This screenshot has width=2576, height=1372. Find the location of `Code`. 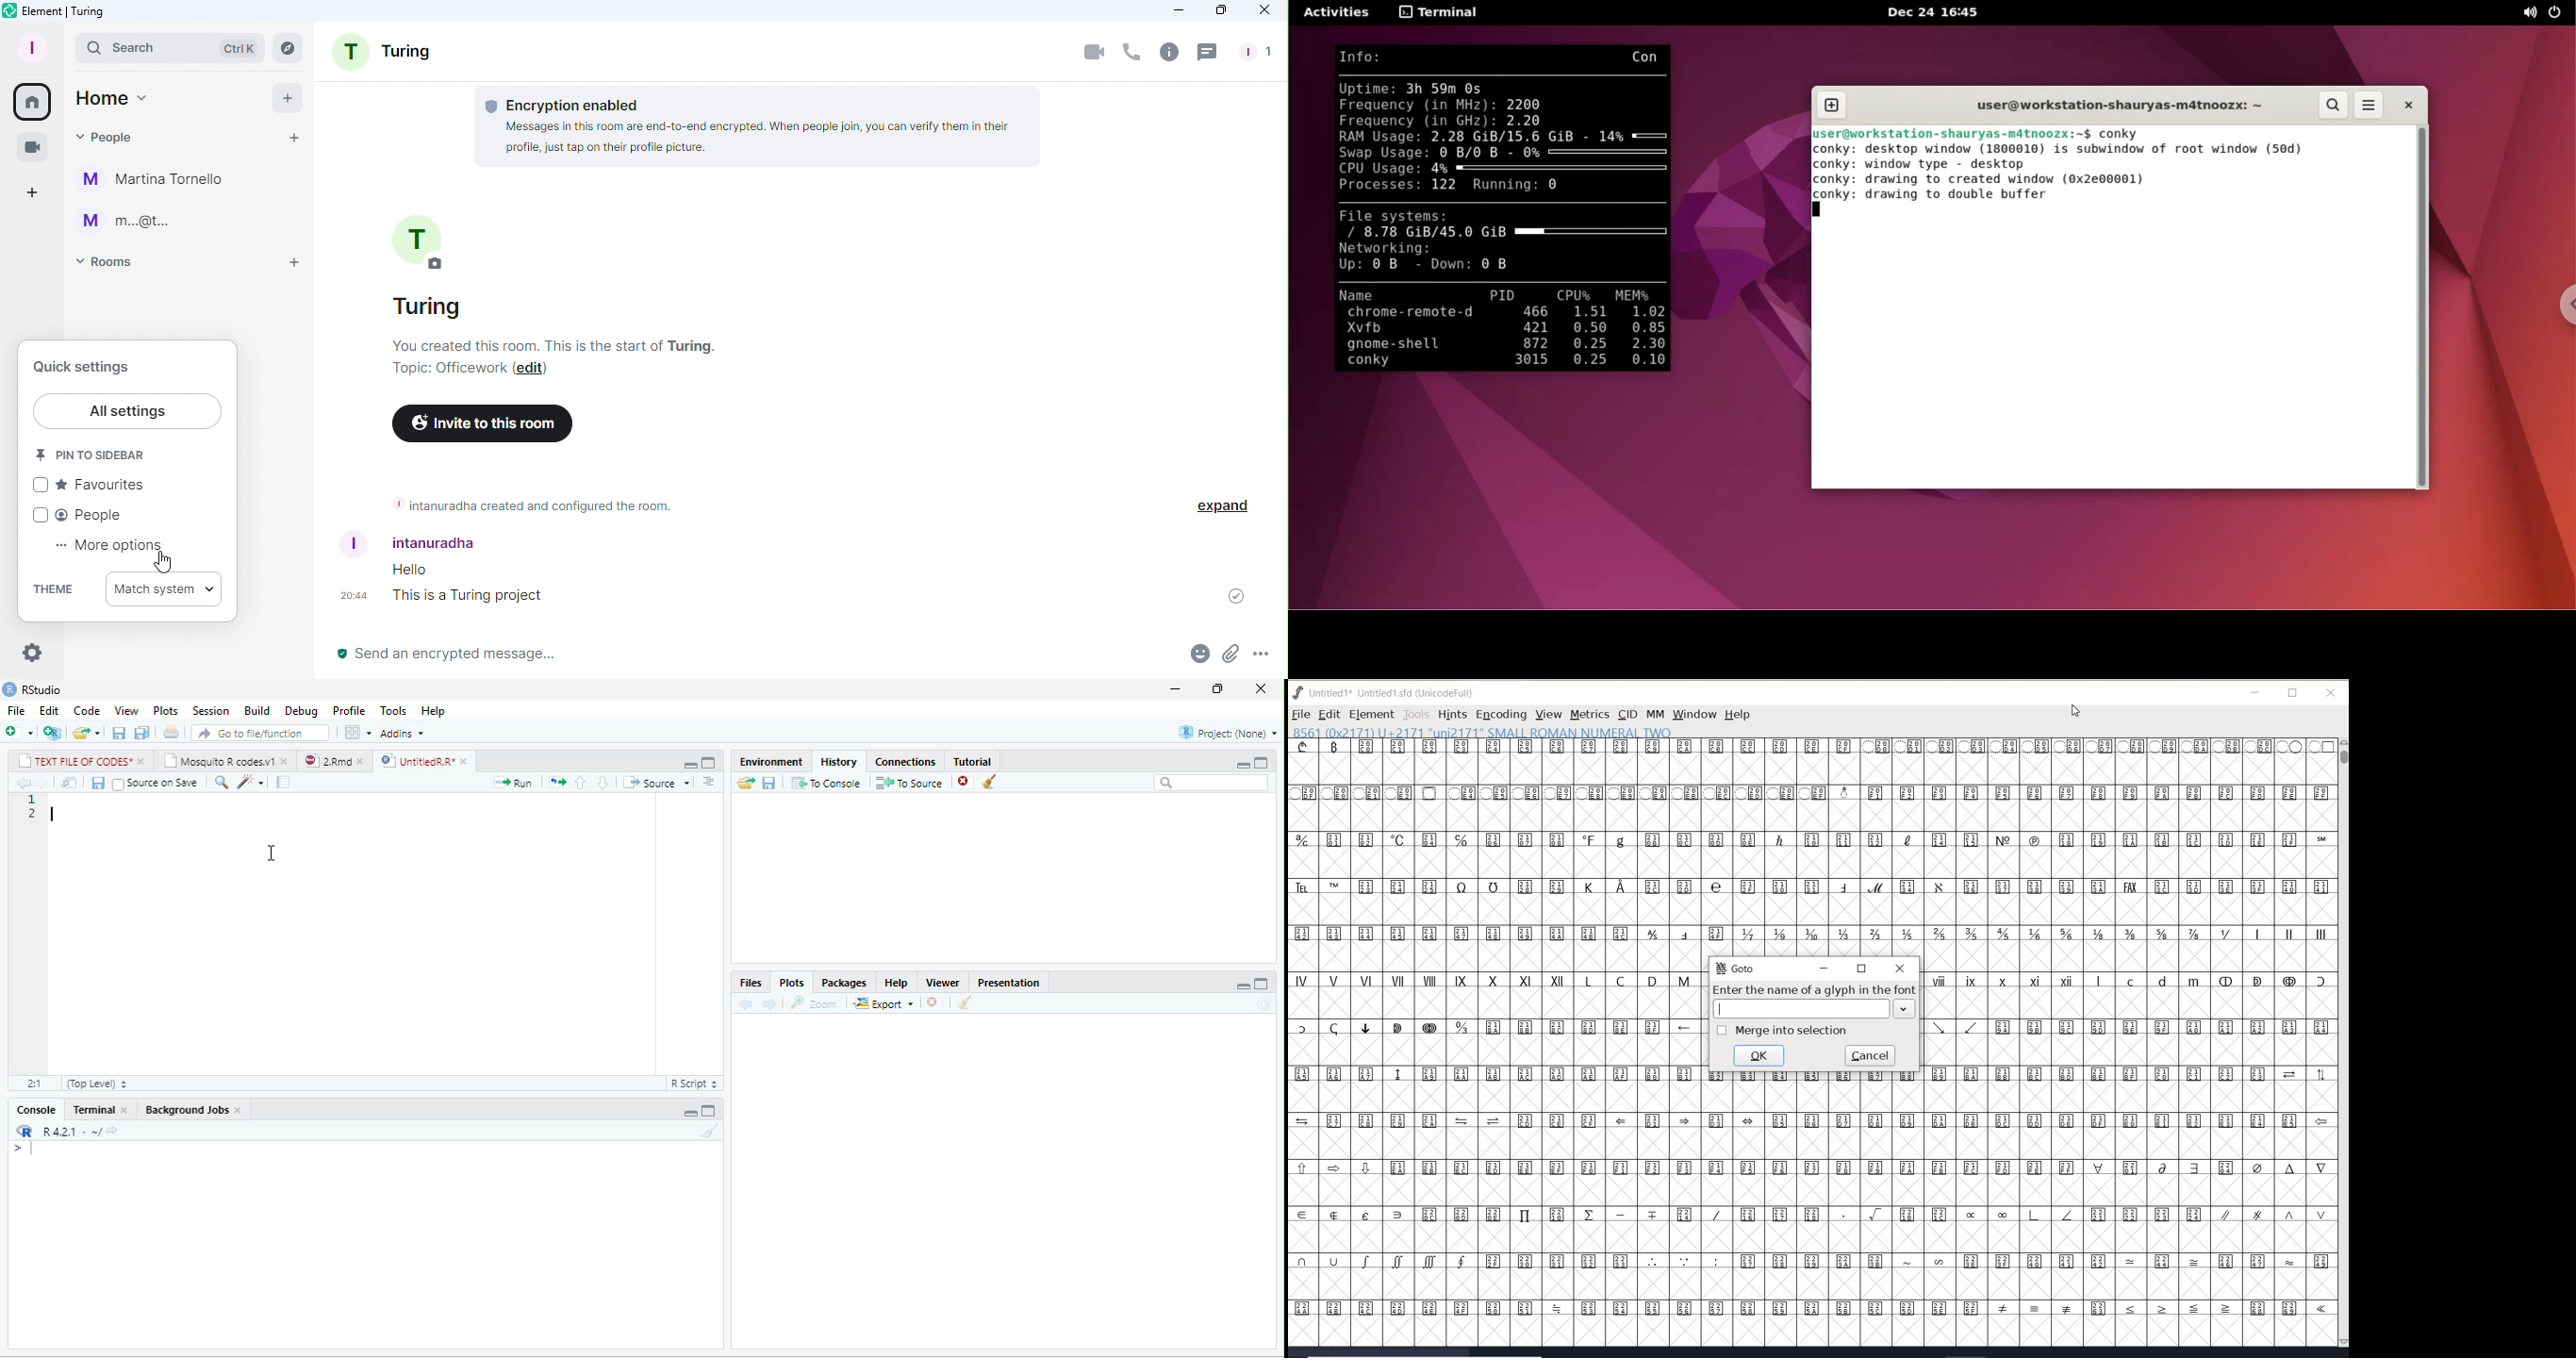

Code is located at coordinates (87, 710).